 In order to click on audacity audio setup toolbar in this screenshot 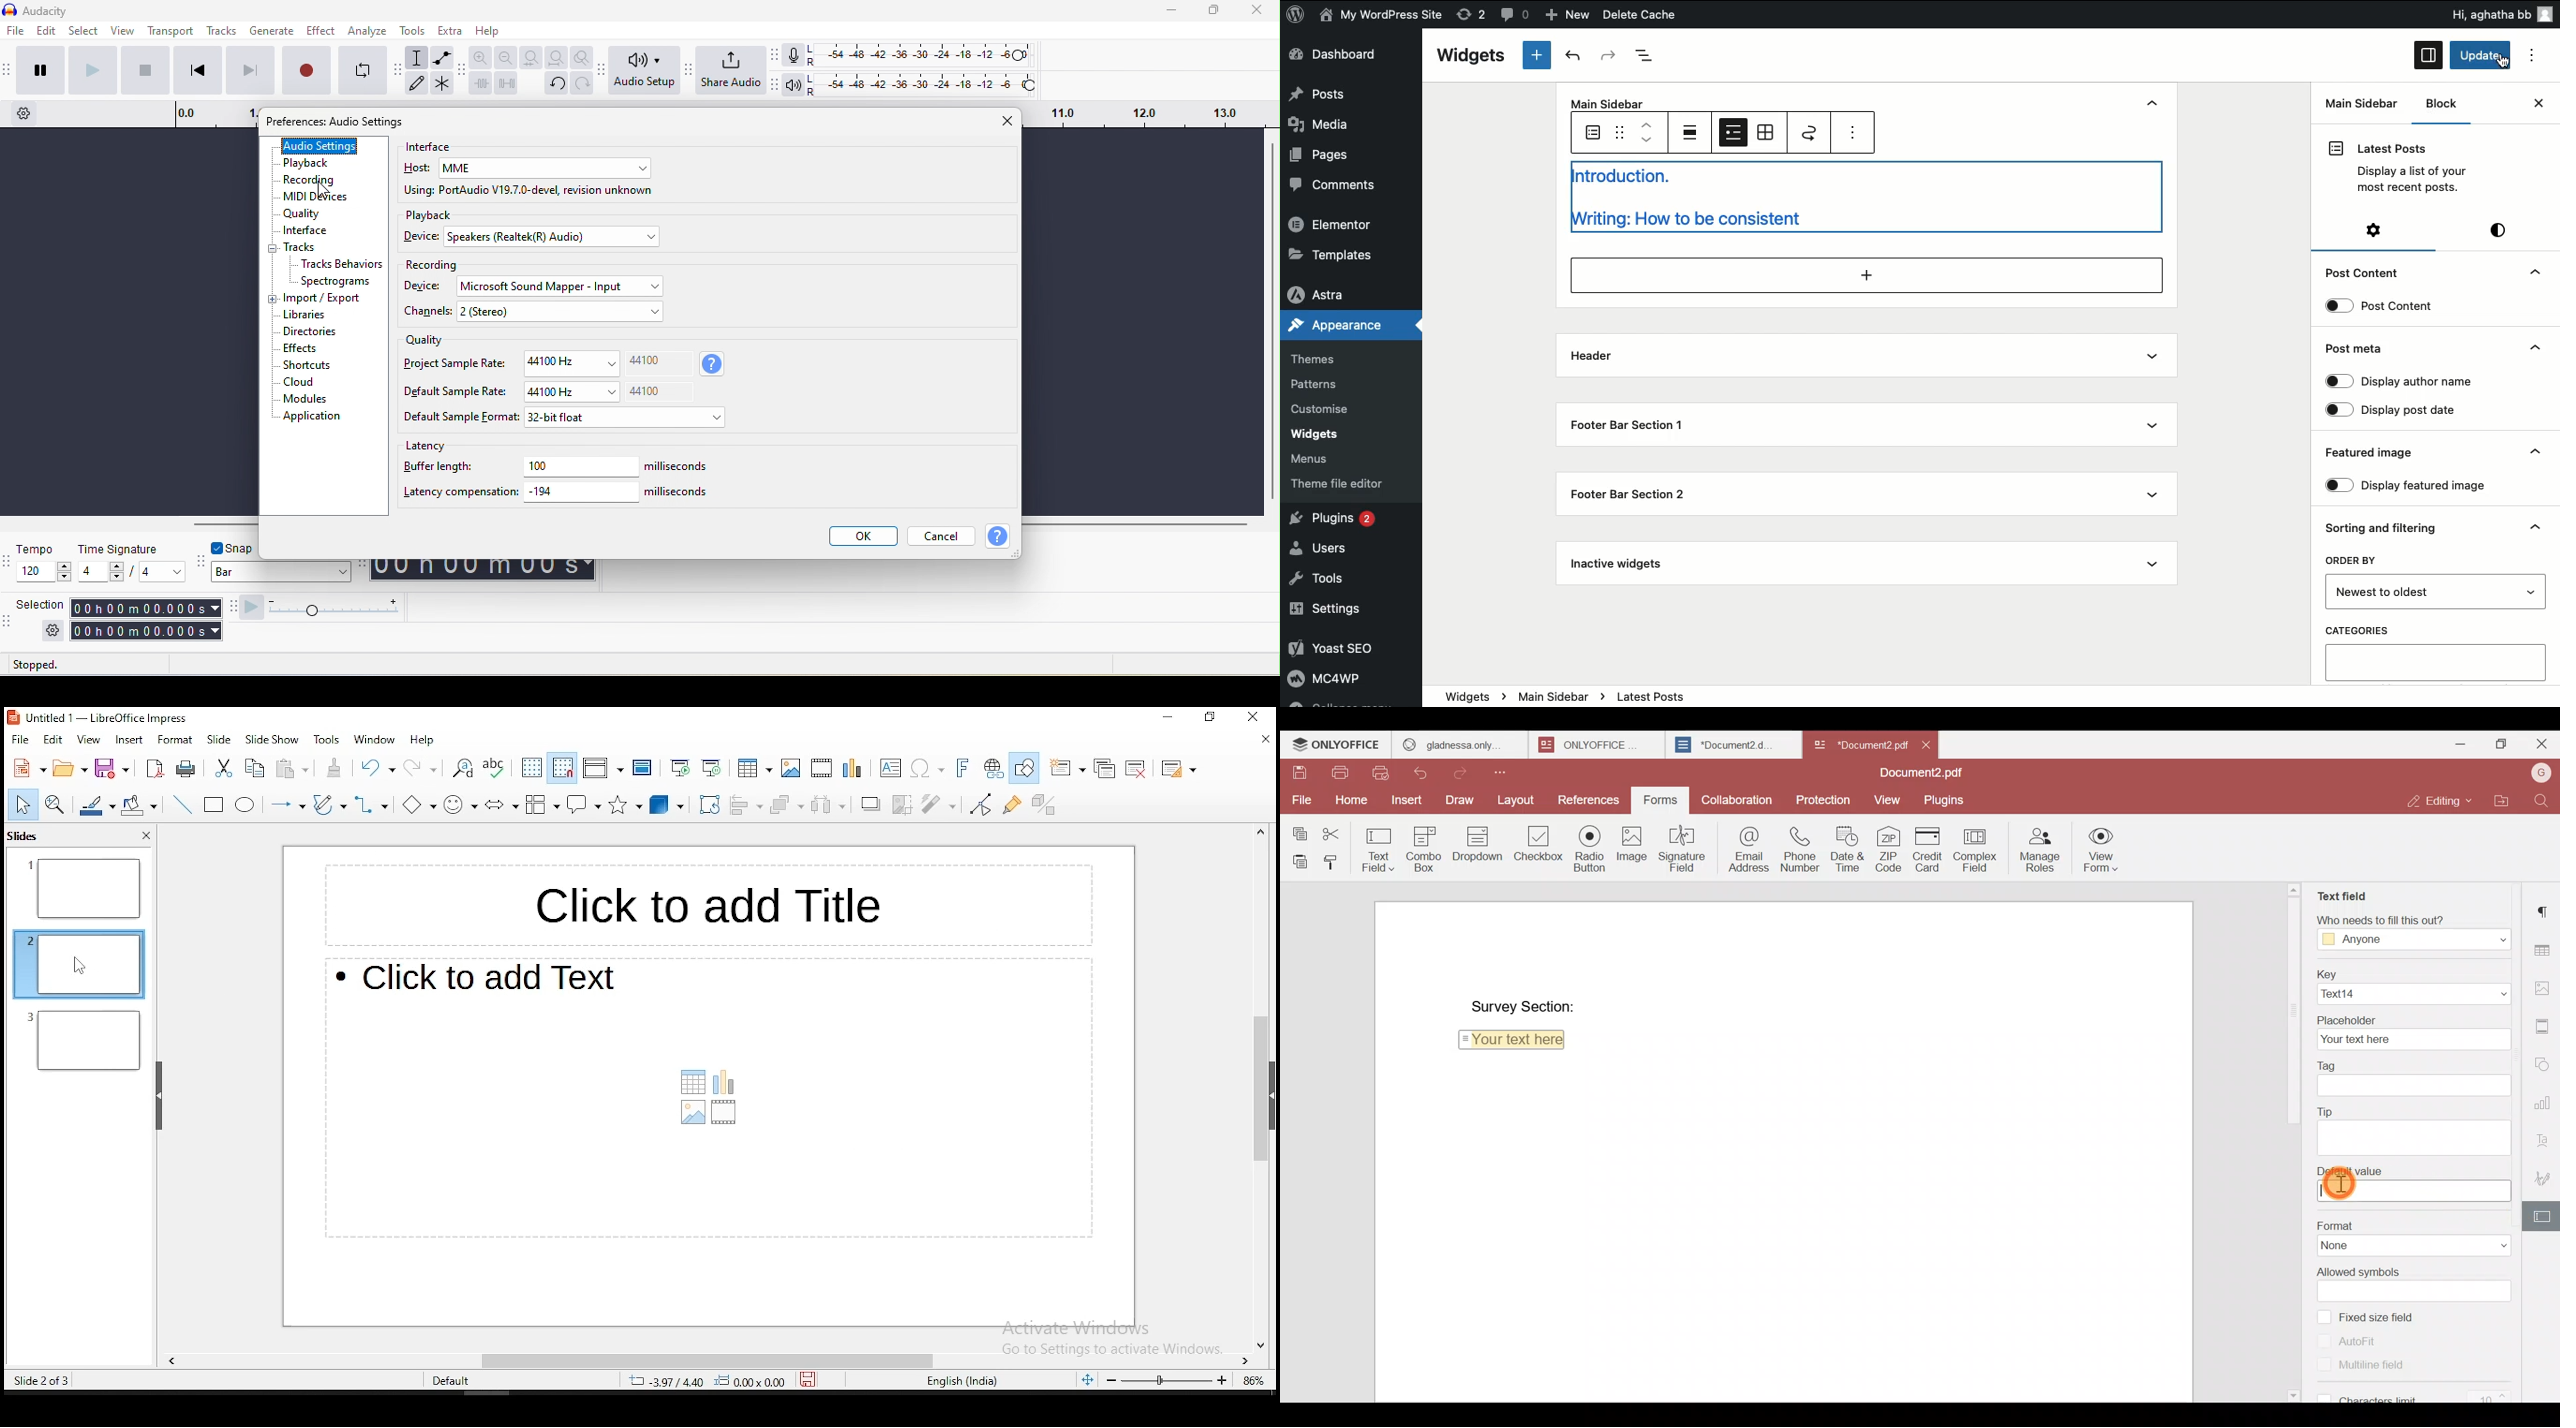, I will do `click(606, 71)`.